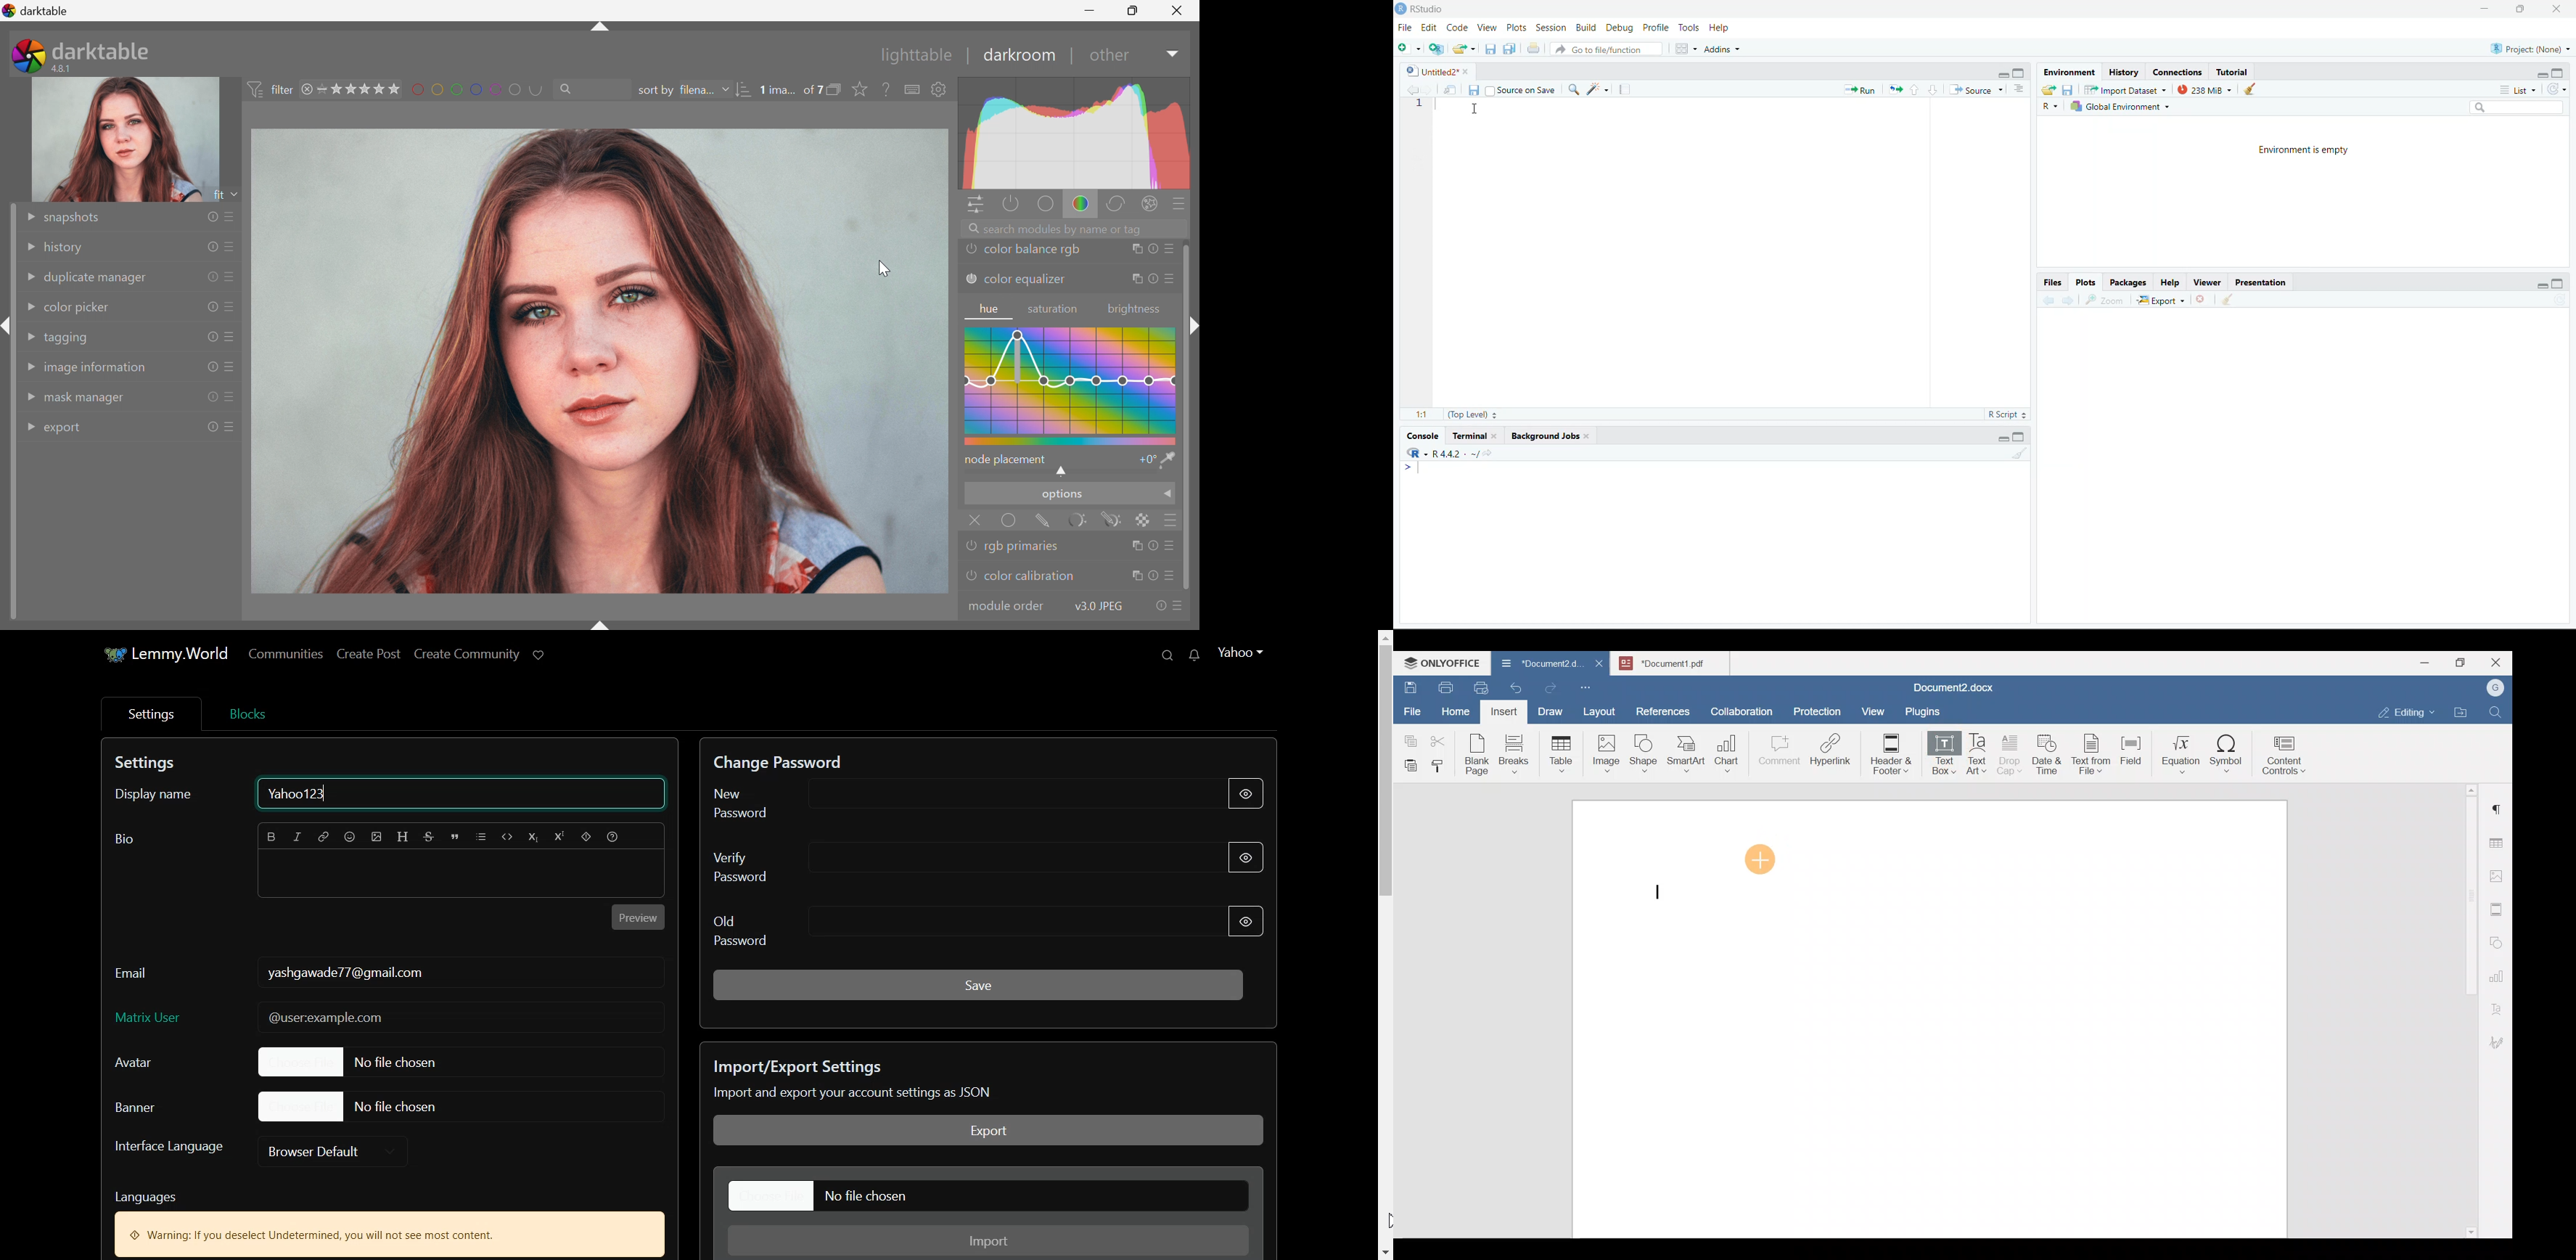  What do you see at coordinates (1060, 496) in the screenshot?
I see `options` at bounding box center [1060, 496].